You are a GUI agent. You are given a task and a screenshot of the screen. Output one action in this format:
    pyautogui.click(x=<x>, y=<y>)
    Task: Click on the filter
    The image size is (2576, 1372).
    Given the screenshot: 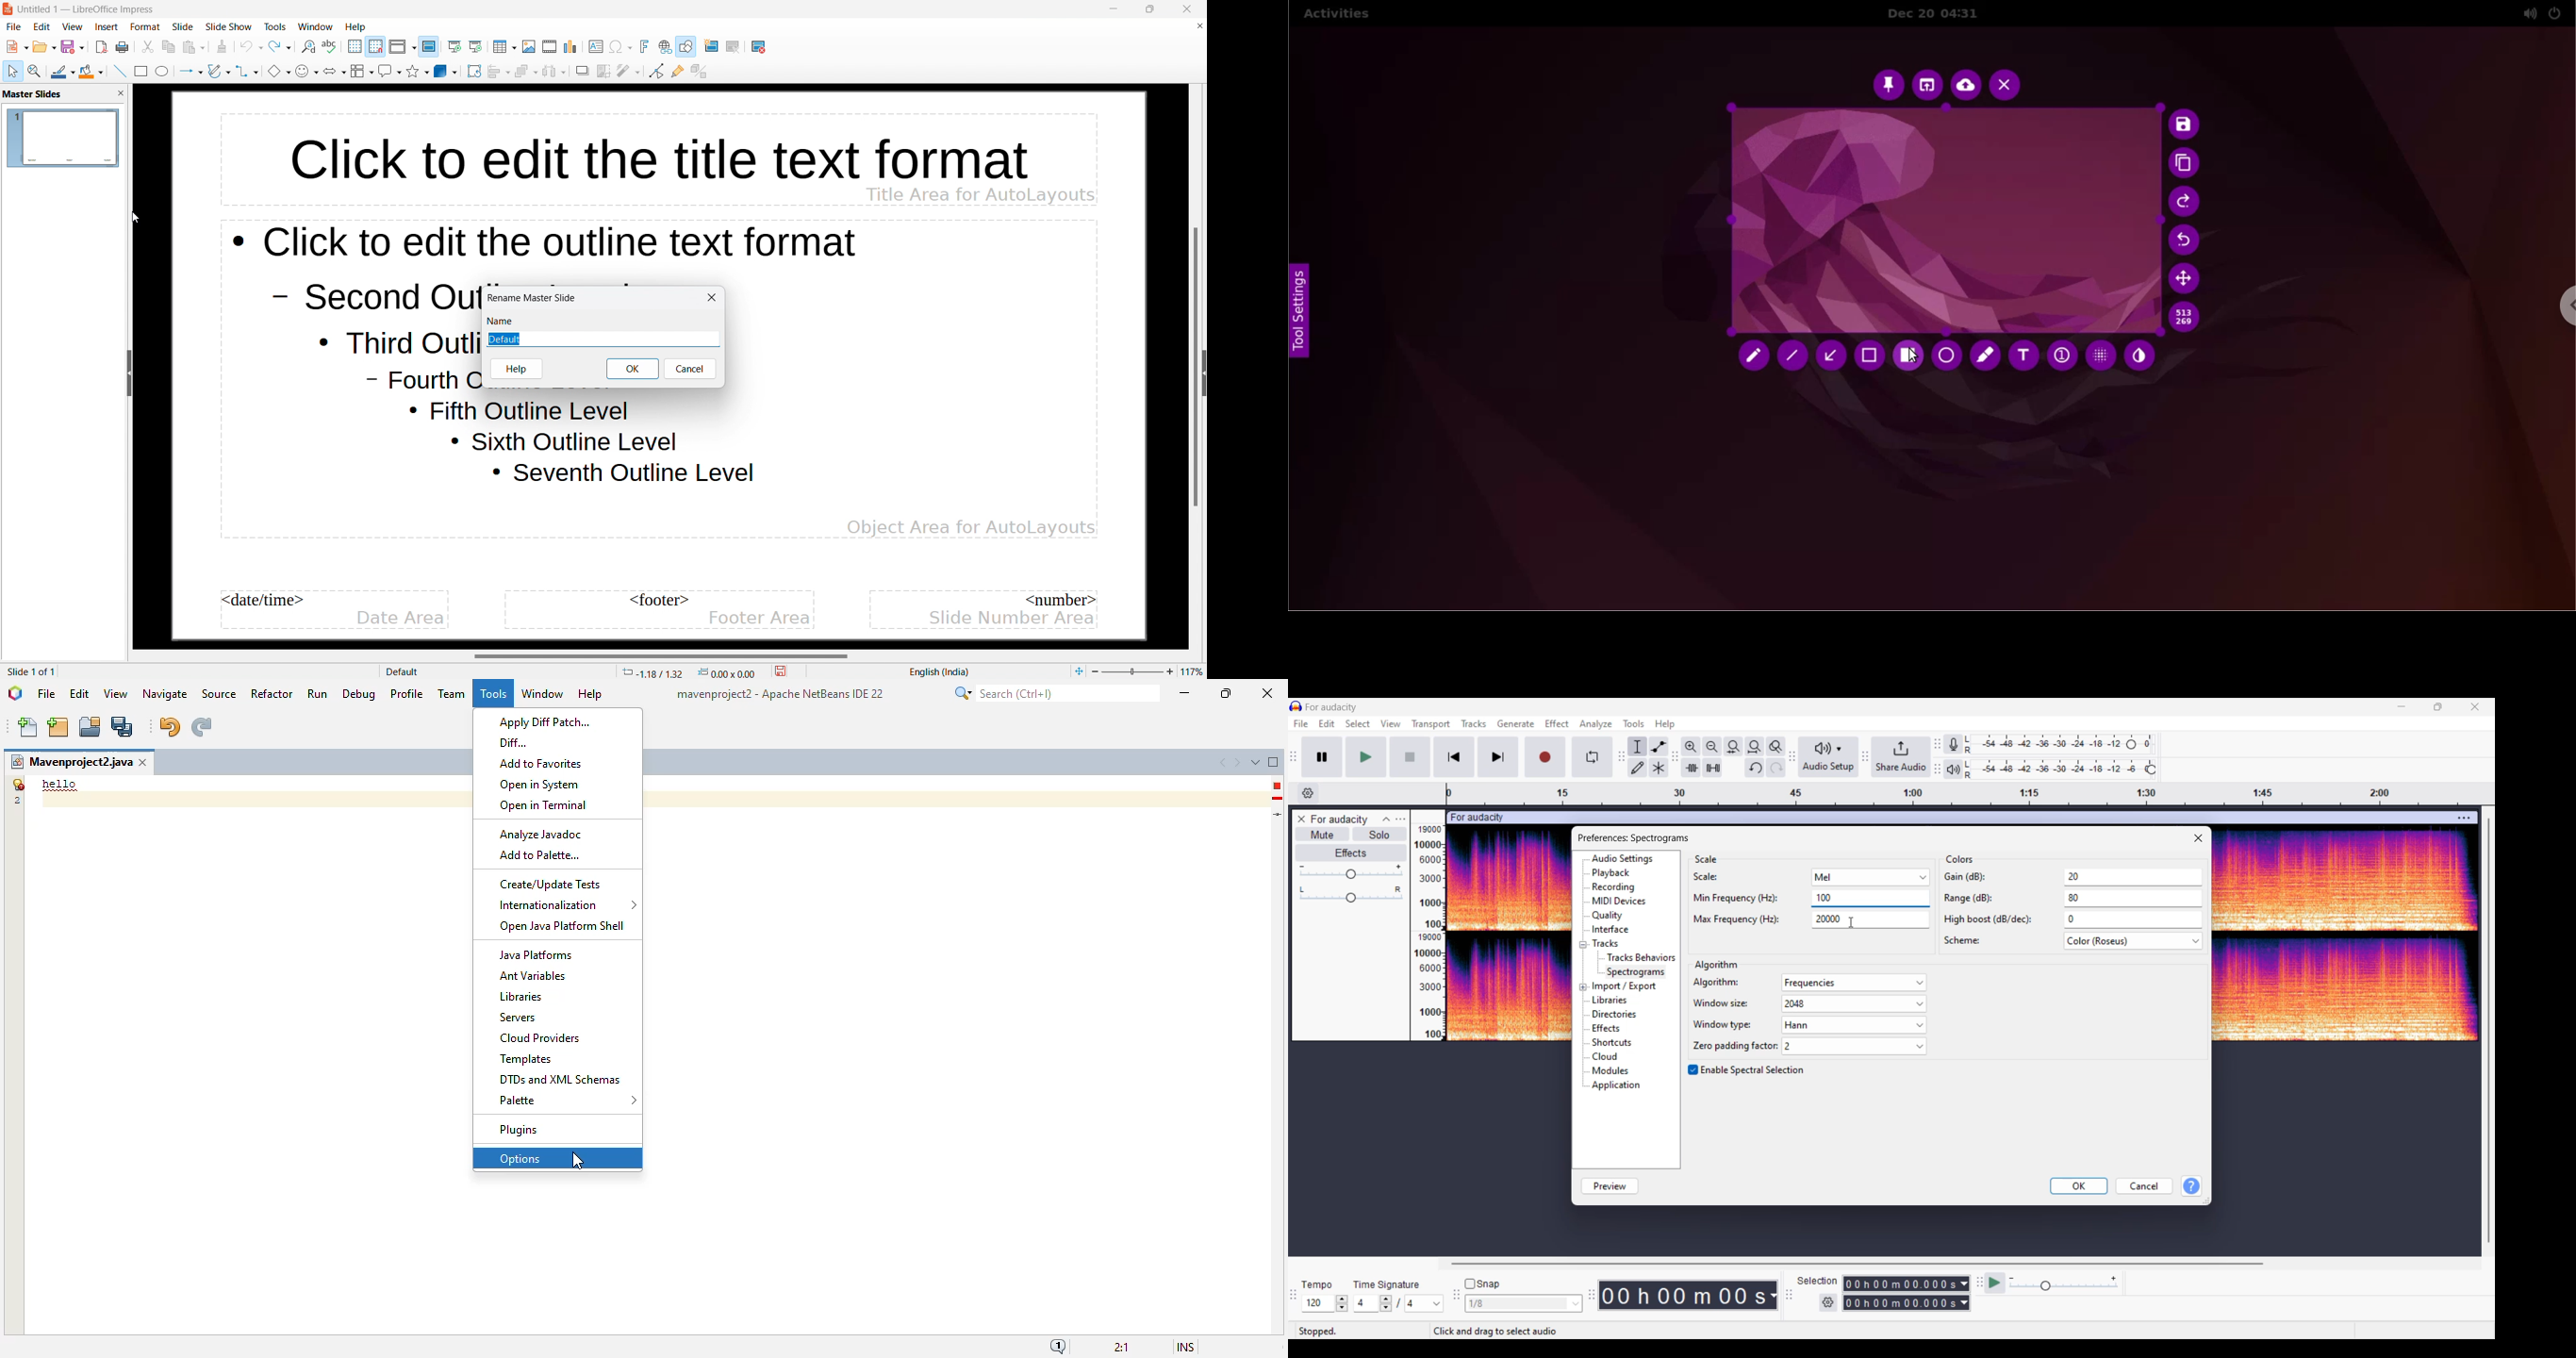 What is the action you would take?
    pyautogui.click(x=629, y=70)
    